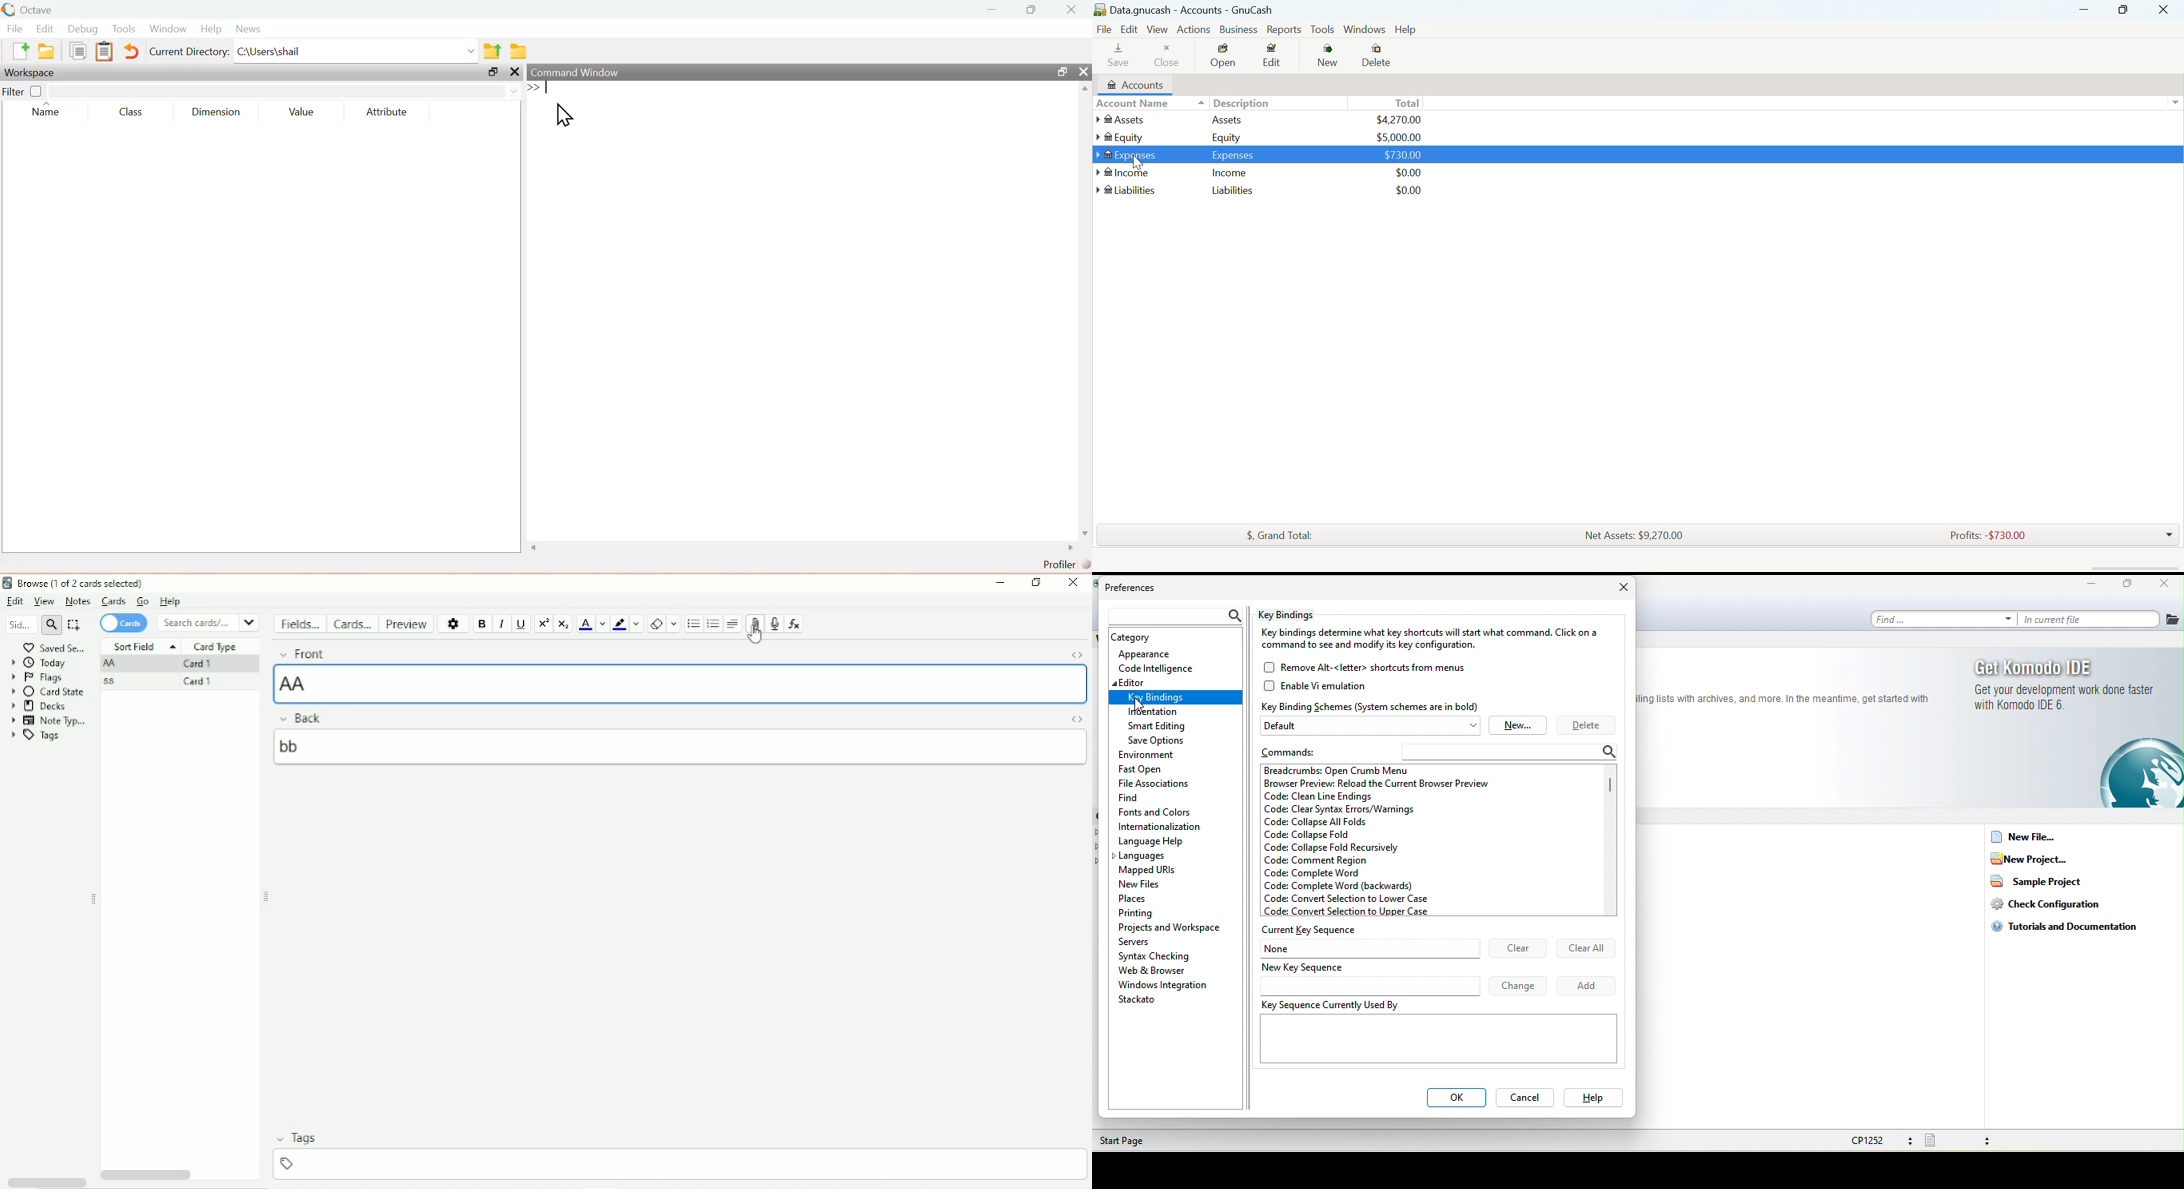  Describe the element at coordinates (542, 625) in the screenshot. I see `Superscript` at that location.